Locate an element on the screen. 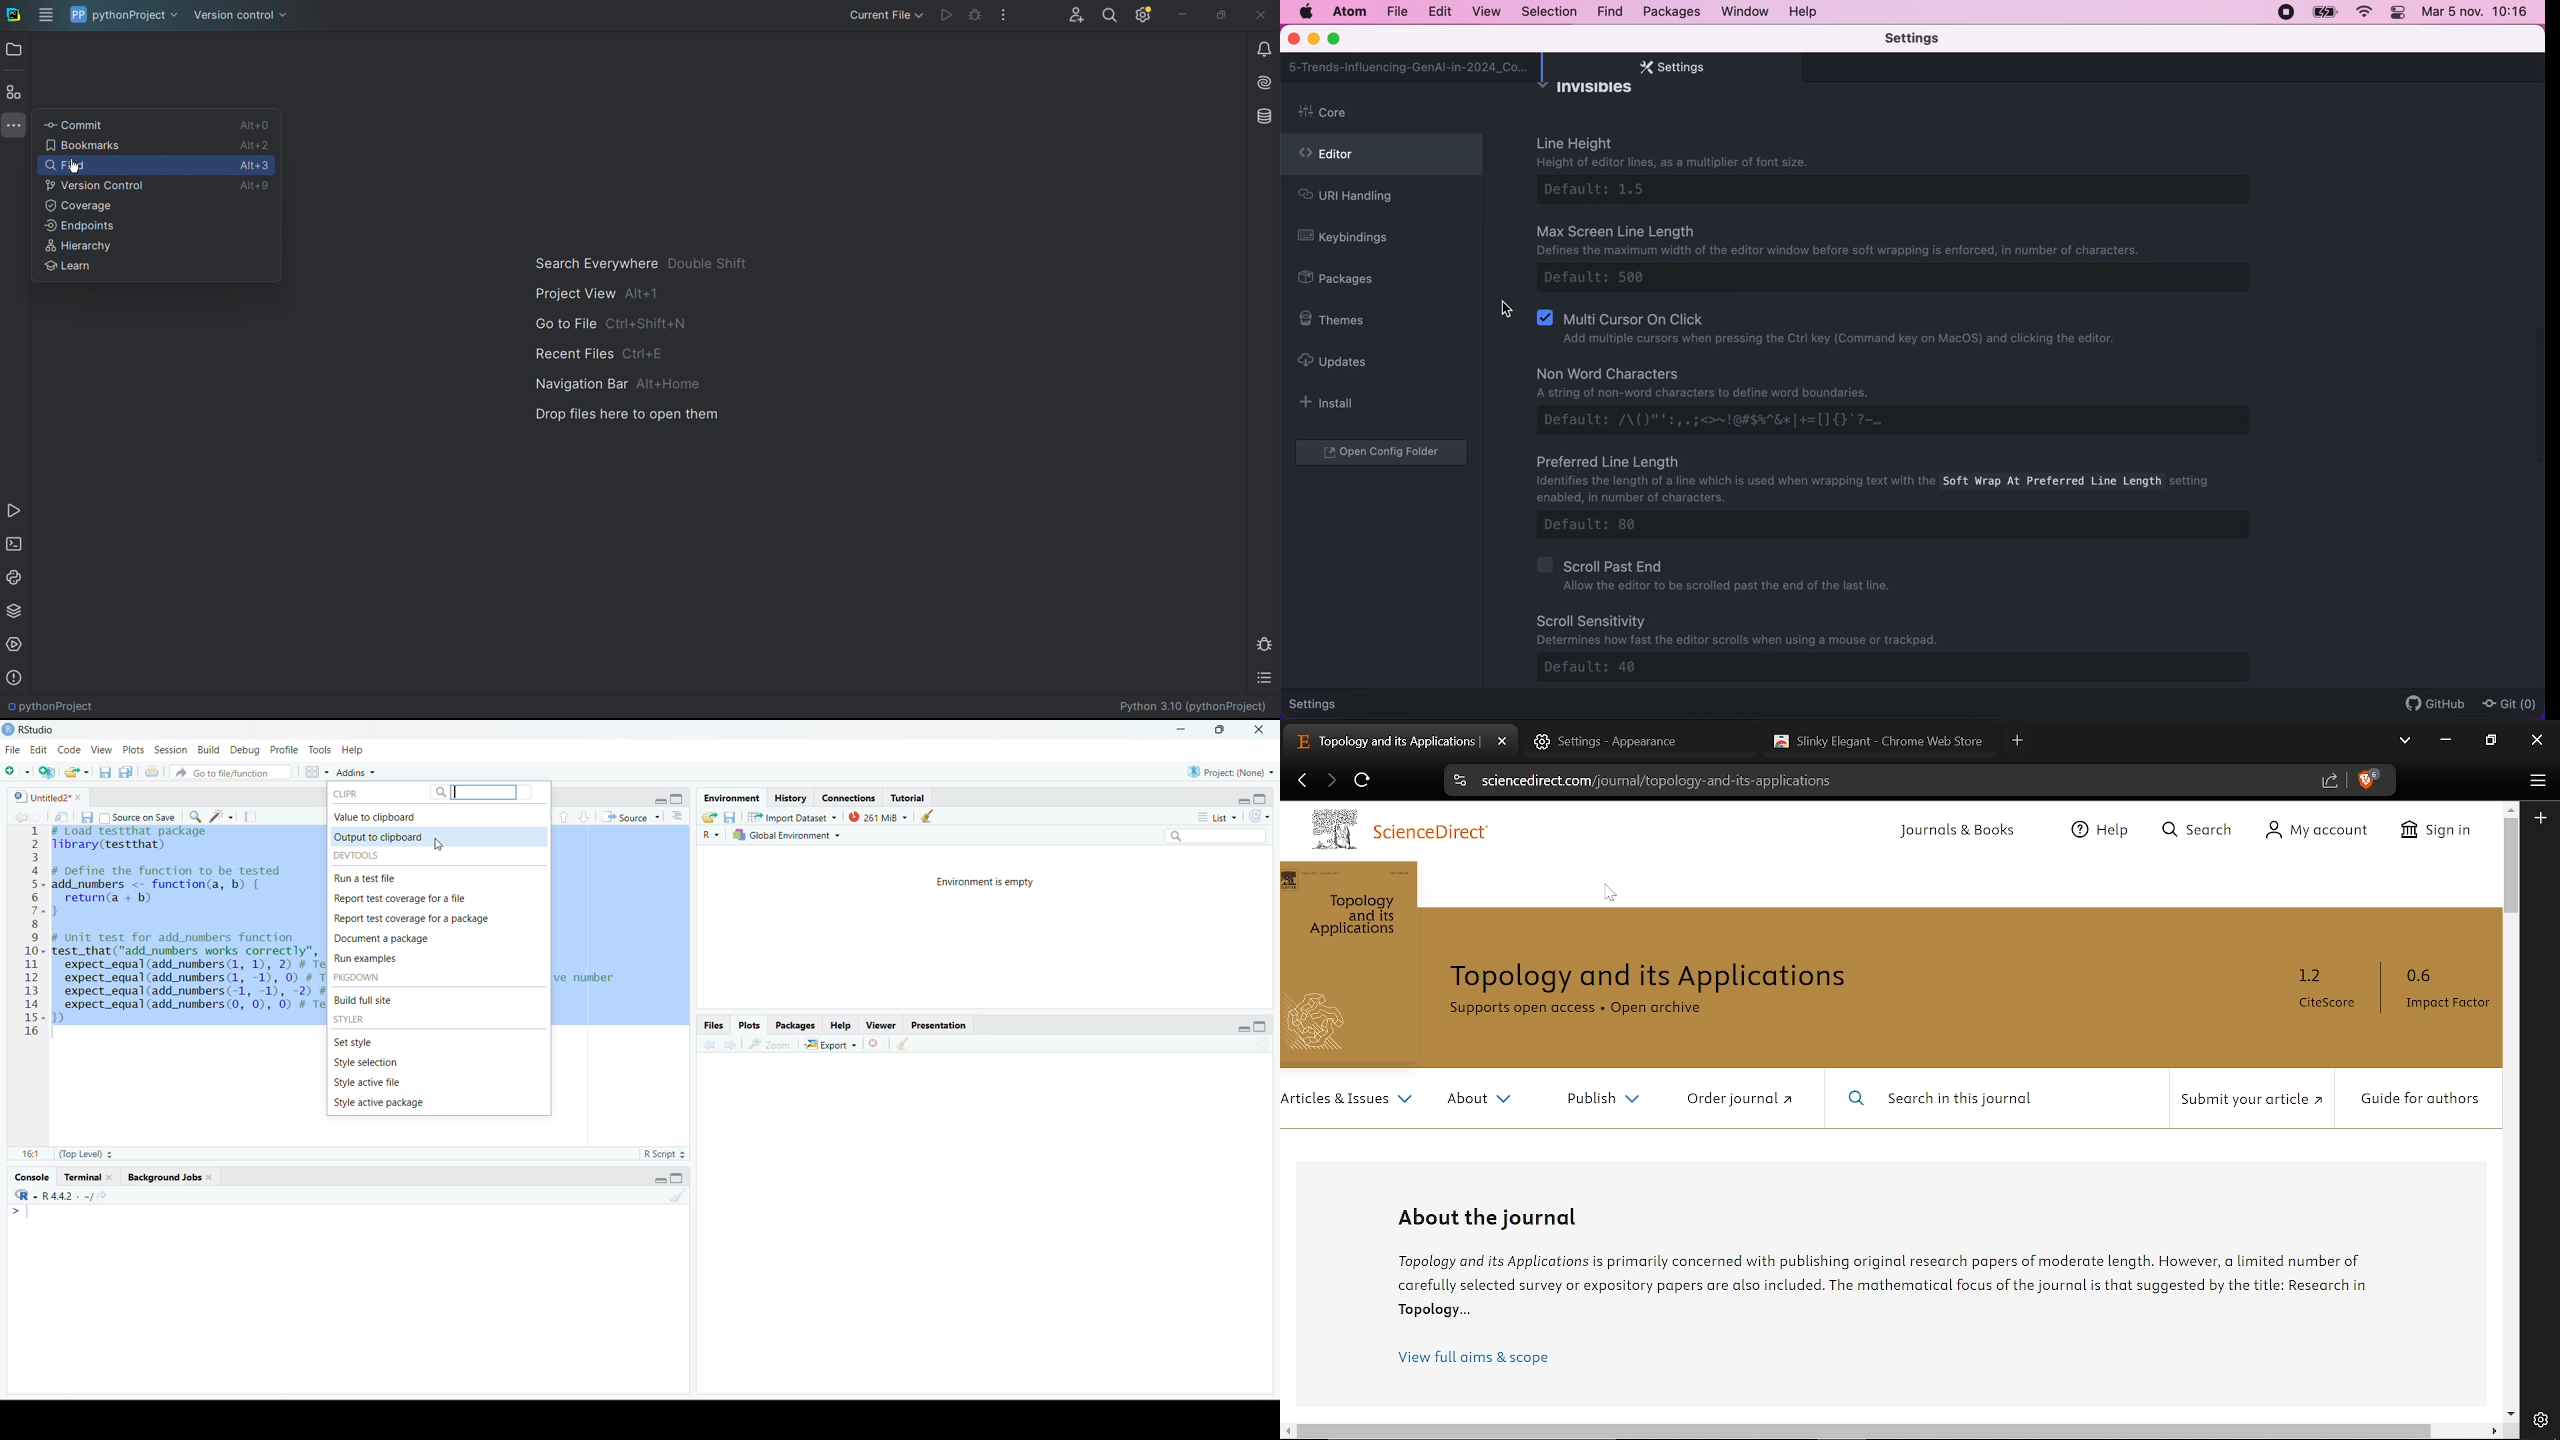 This screenshot has width=2576, height=1456. Source on save is located at coordinates (137, 818).